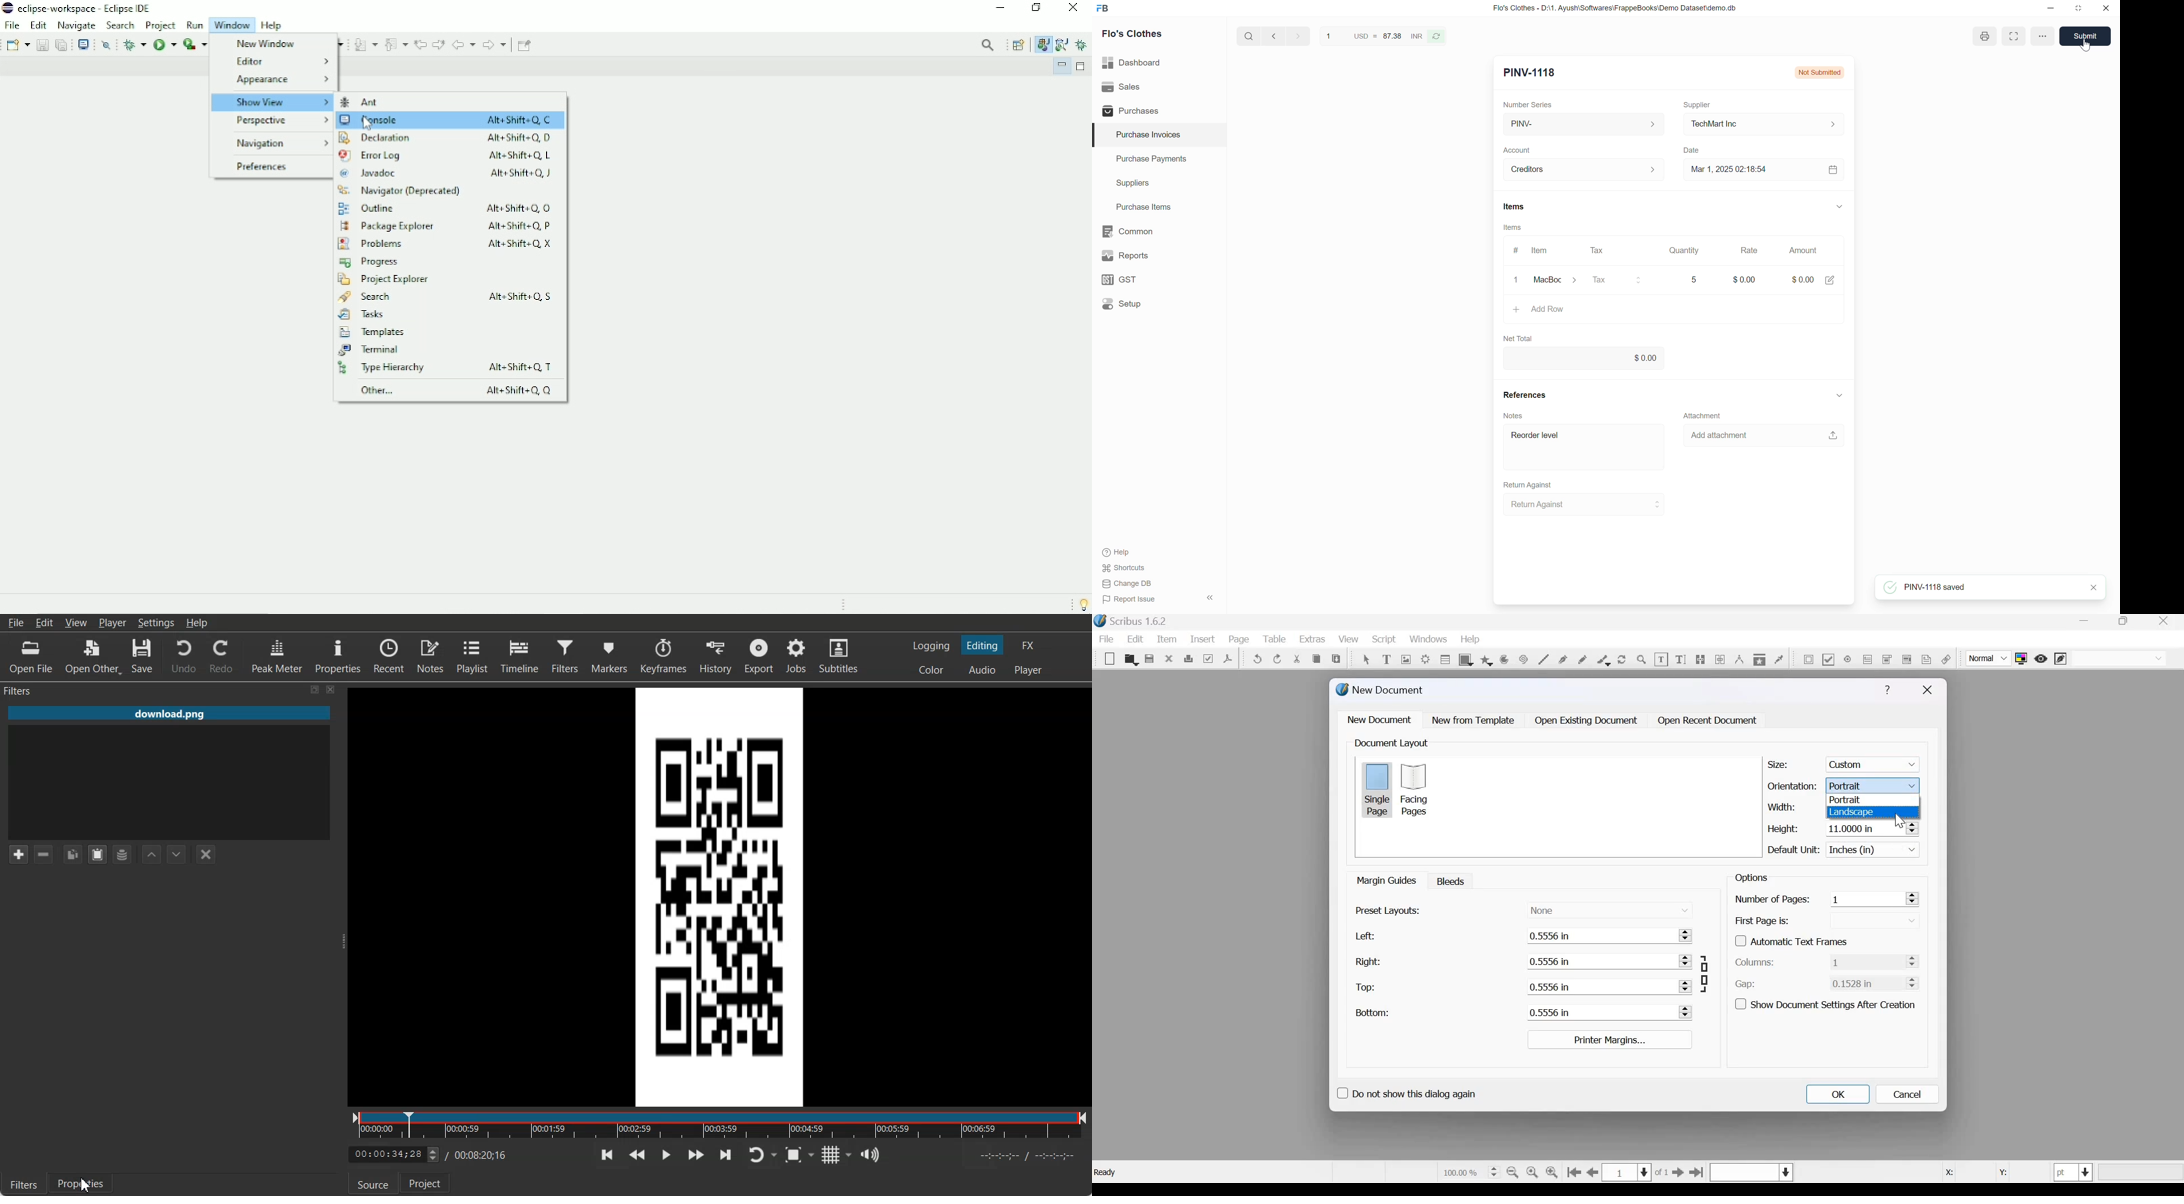 Image resolution: width=2184 pixels, height=1204 pixels. Describe the element at coordinates (369, 102) in the screenshot. I see `Ant` at that location.